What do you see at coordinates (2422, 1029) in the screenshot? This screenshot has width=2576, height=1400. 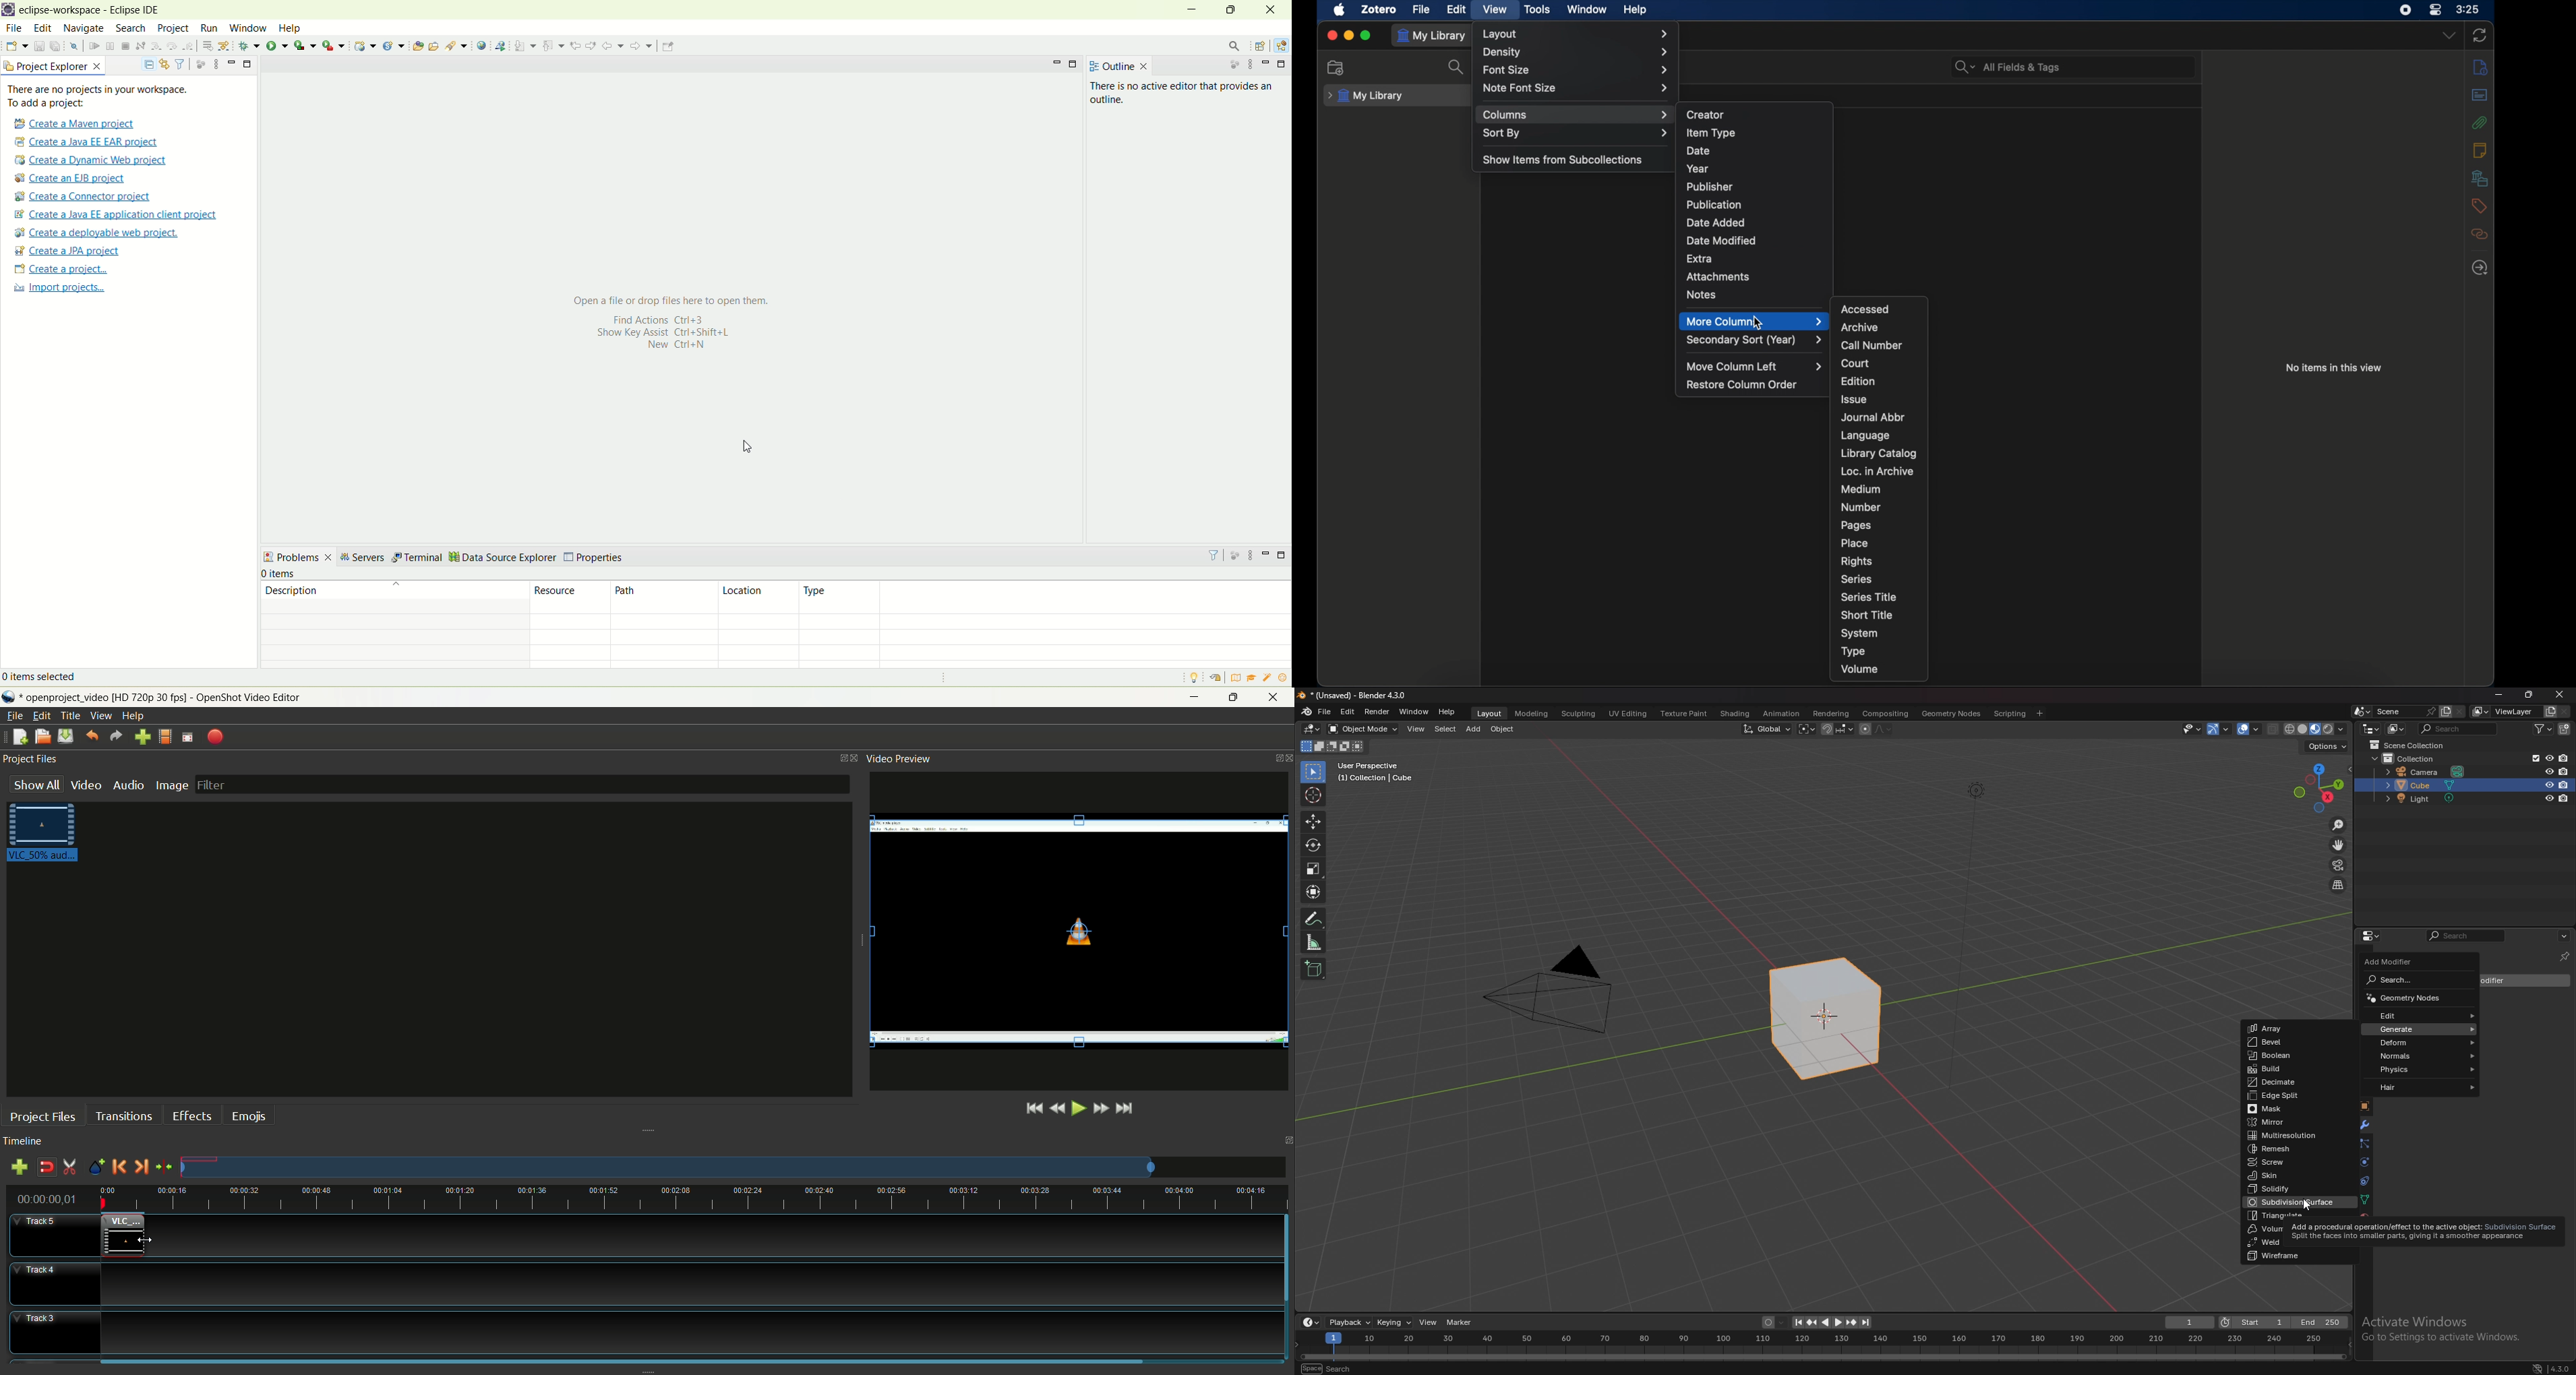 I see `generate` at bounding box center [2422, 1029].